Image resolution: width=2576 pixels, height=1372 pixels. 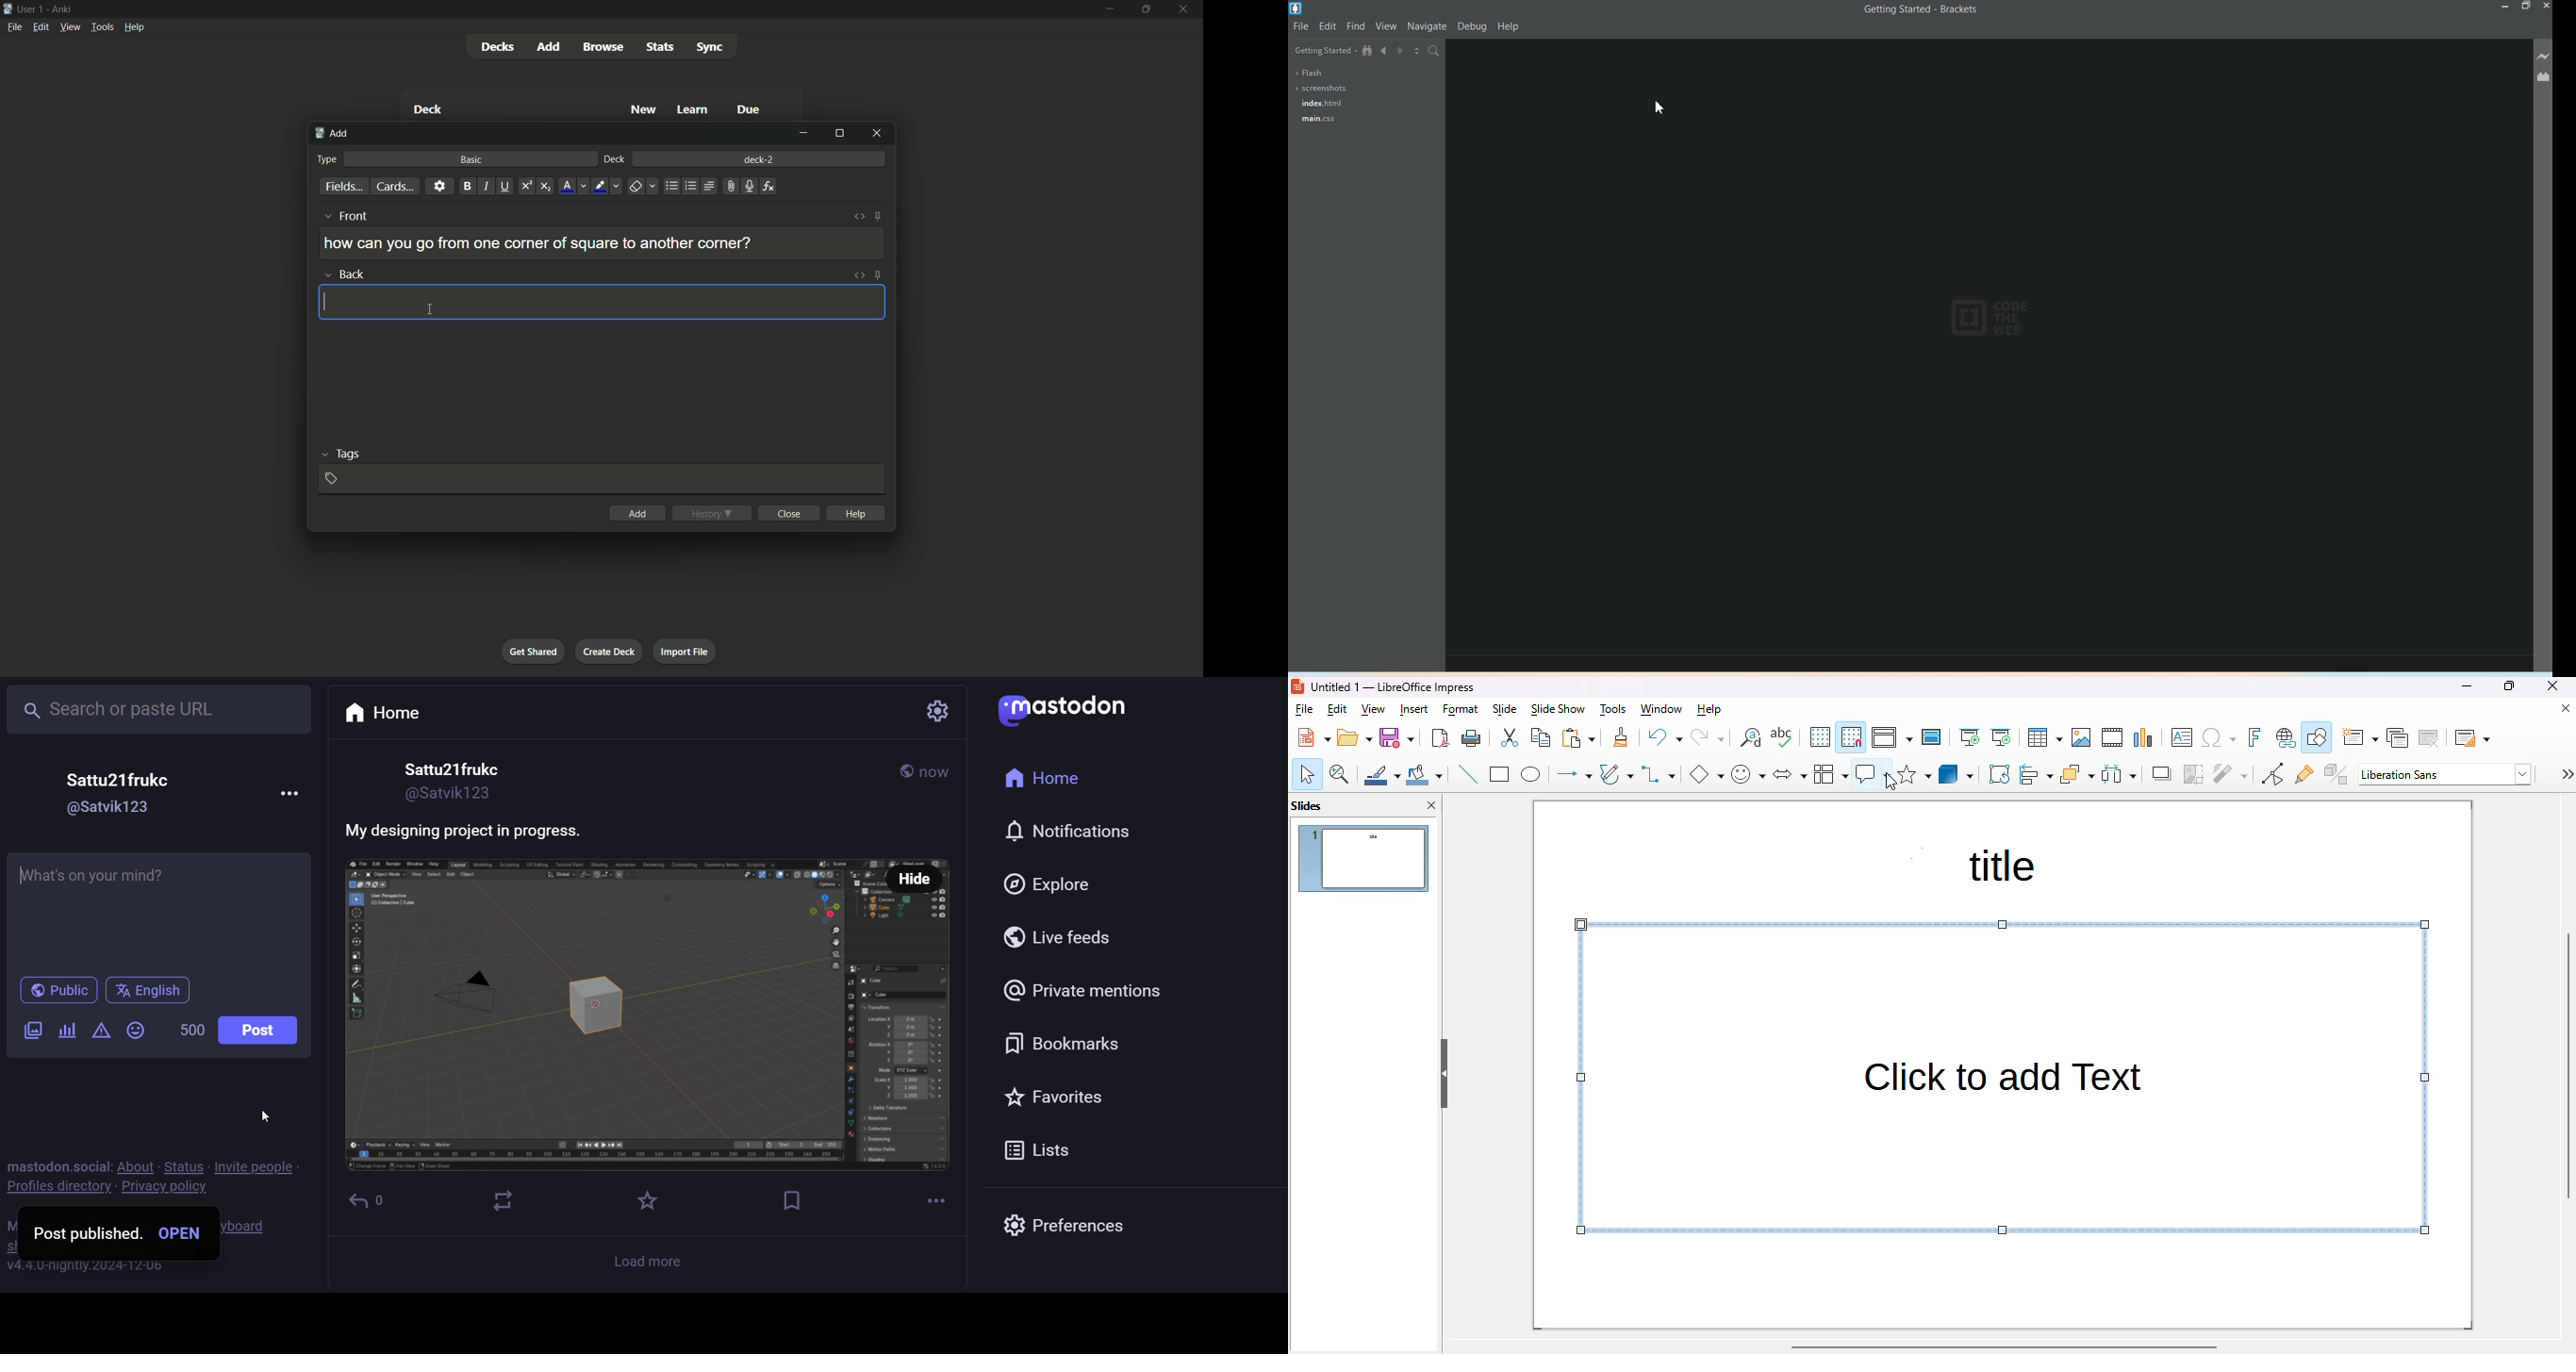 I want to click on user 1, so click(x=32, y=11).